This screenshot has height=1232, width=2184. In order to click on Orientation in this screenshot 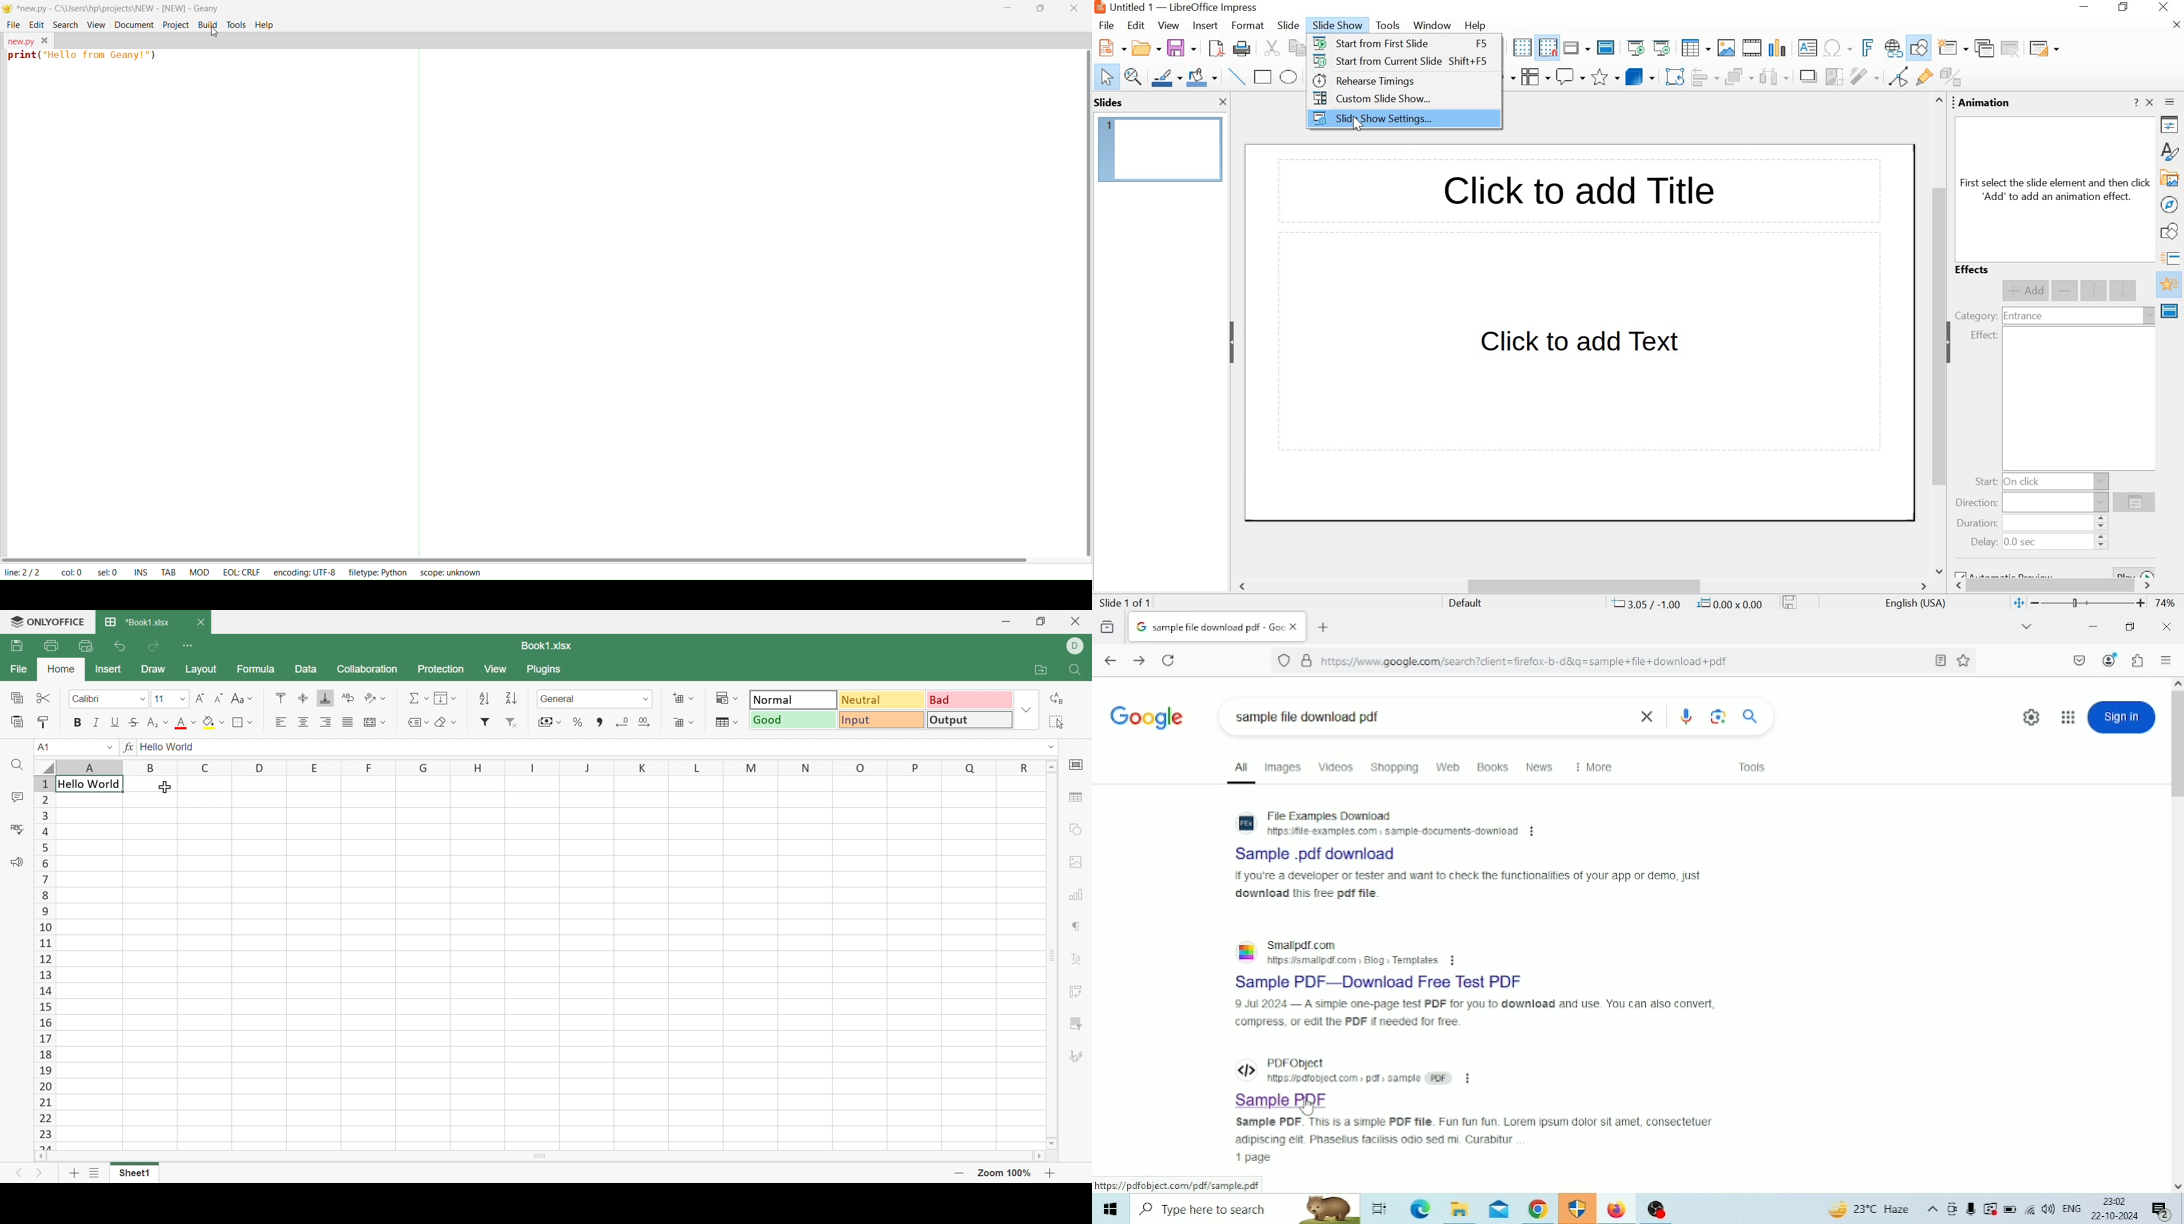, I will do `click(371, 698)`.